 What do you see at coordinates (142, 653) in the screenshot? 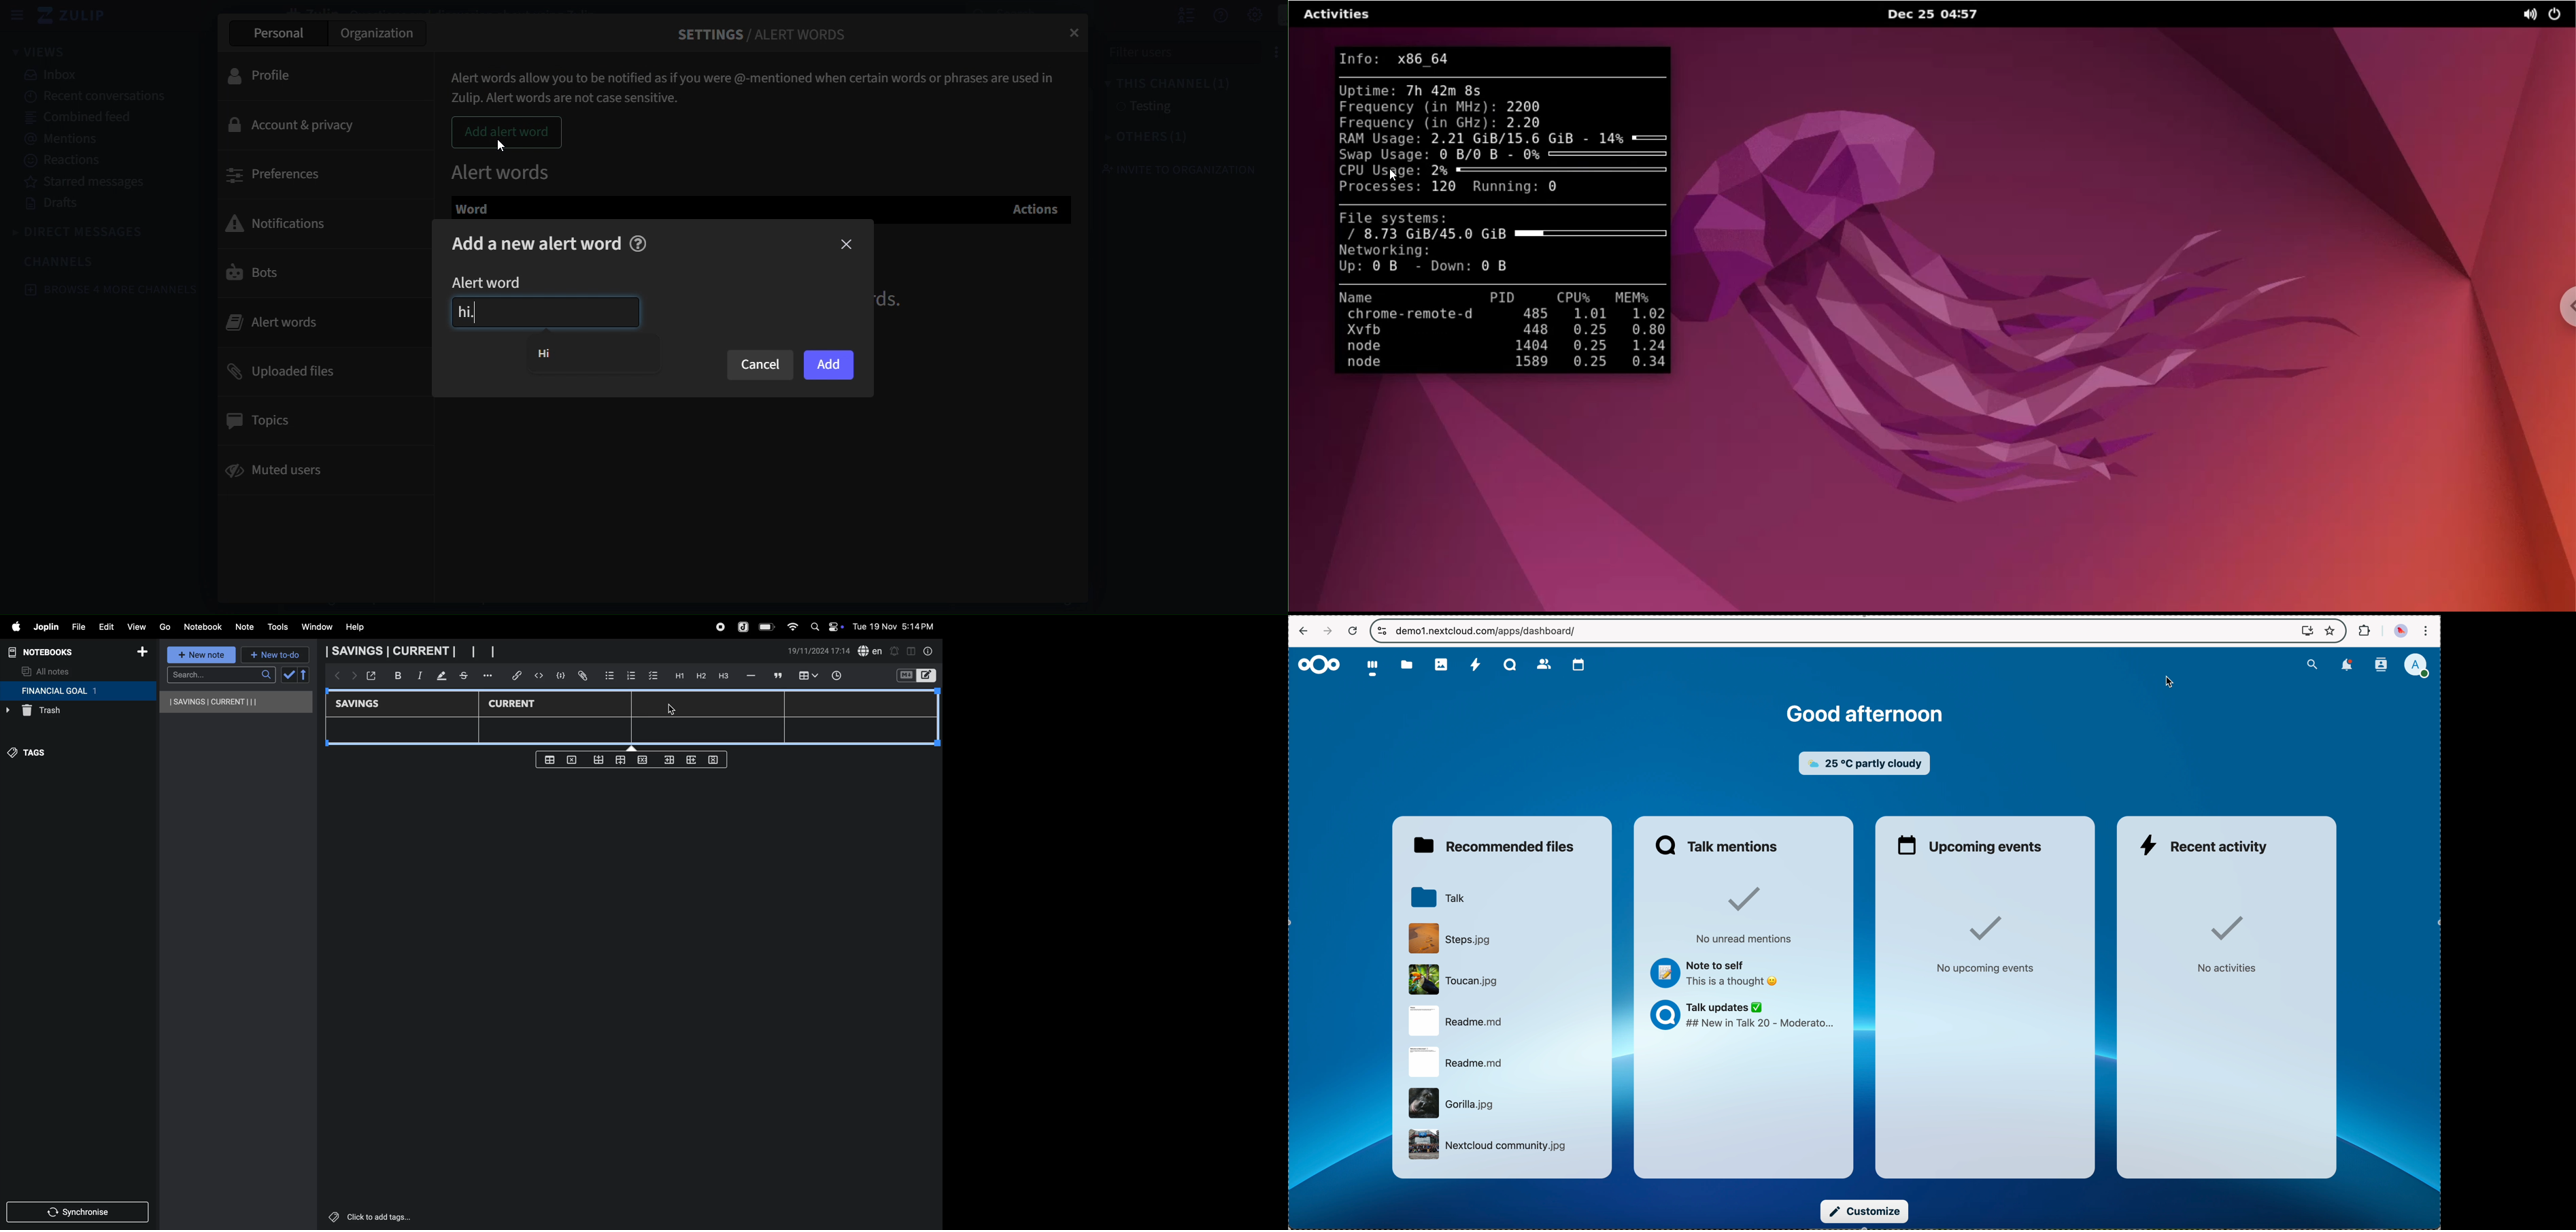
I see `add` at bounding box center [142, 653].